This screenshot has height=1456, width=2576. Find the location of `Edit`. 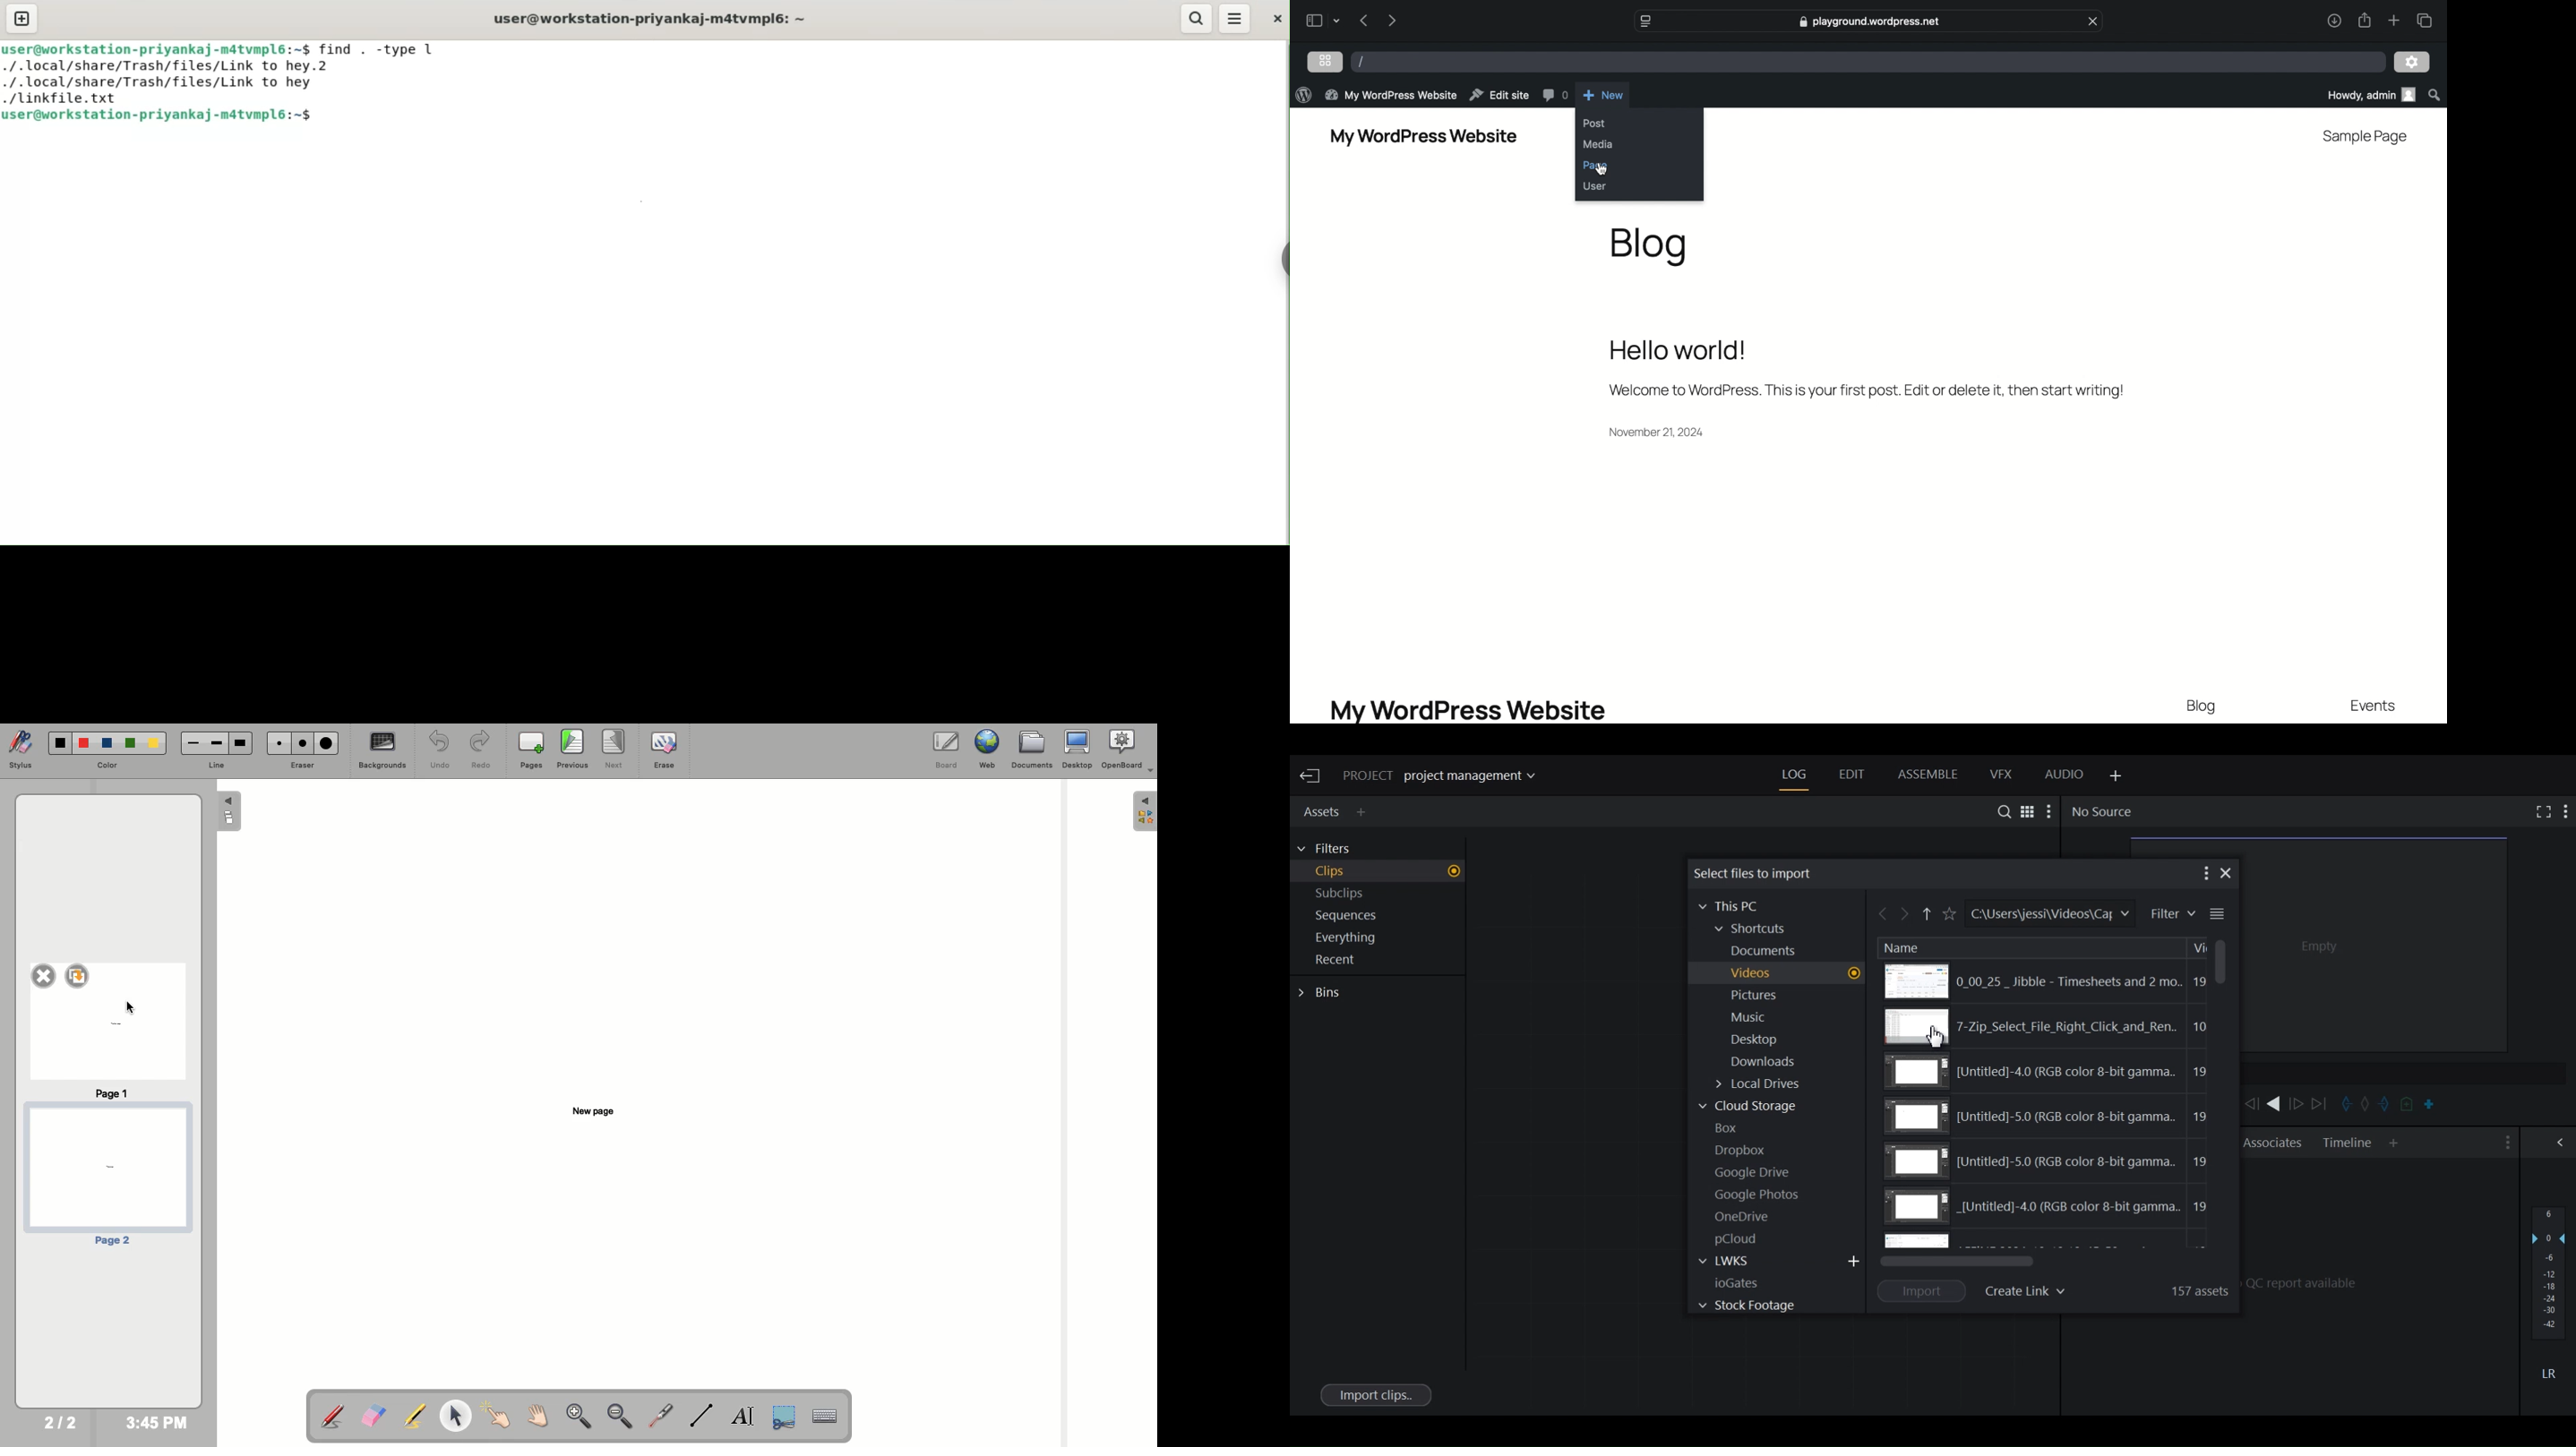

Edit is located at coordinates (1851, 776).